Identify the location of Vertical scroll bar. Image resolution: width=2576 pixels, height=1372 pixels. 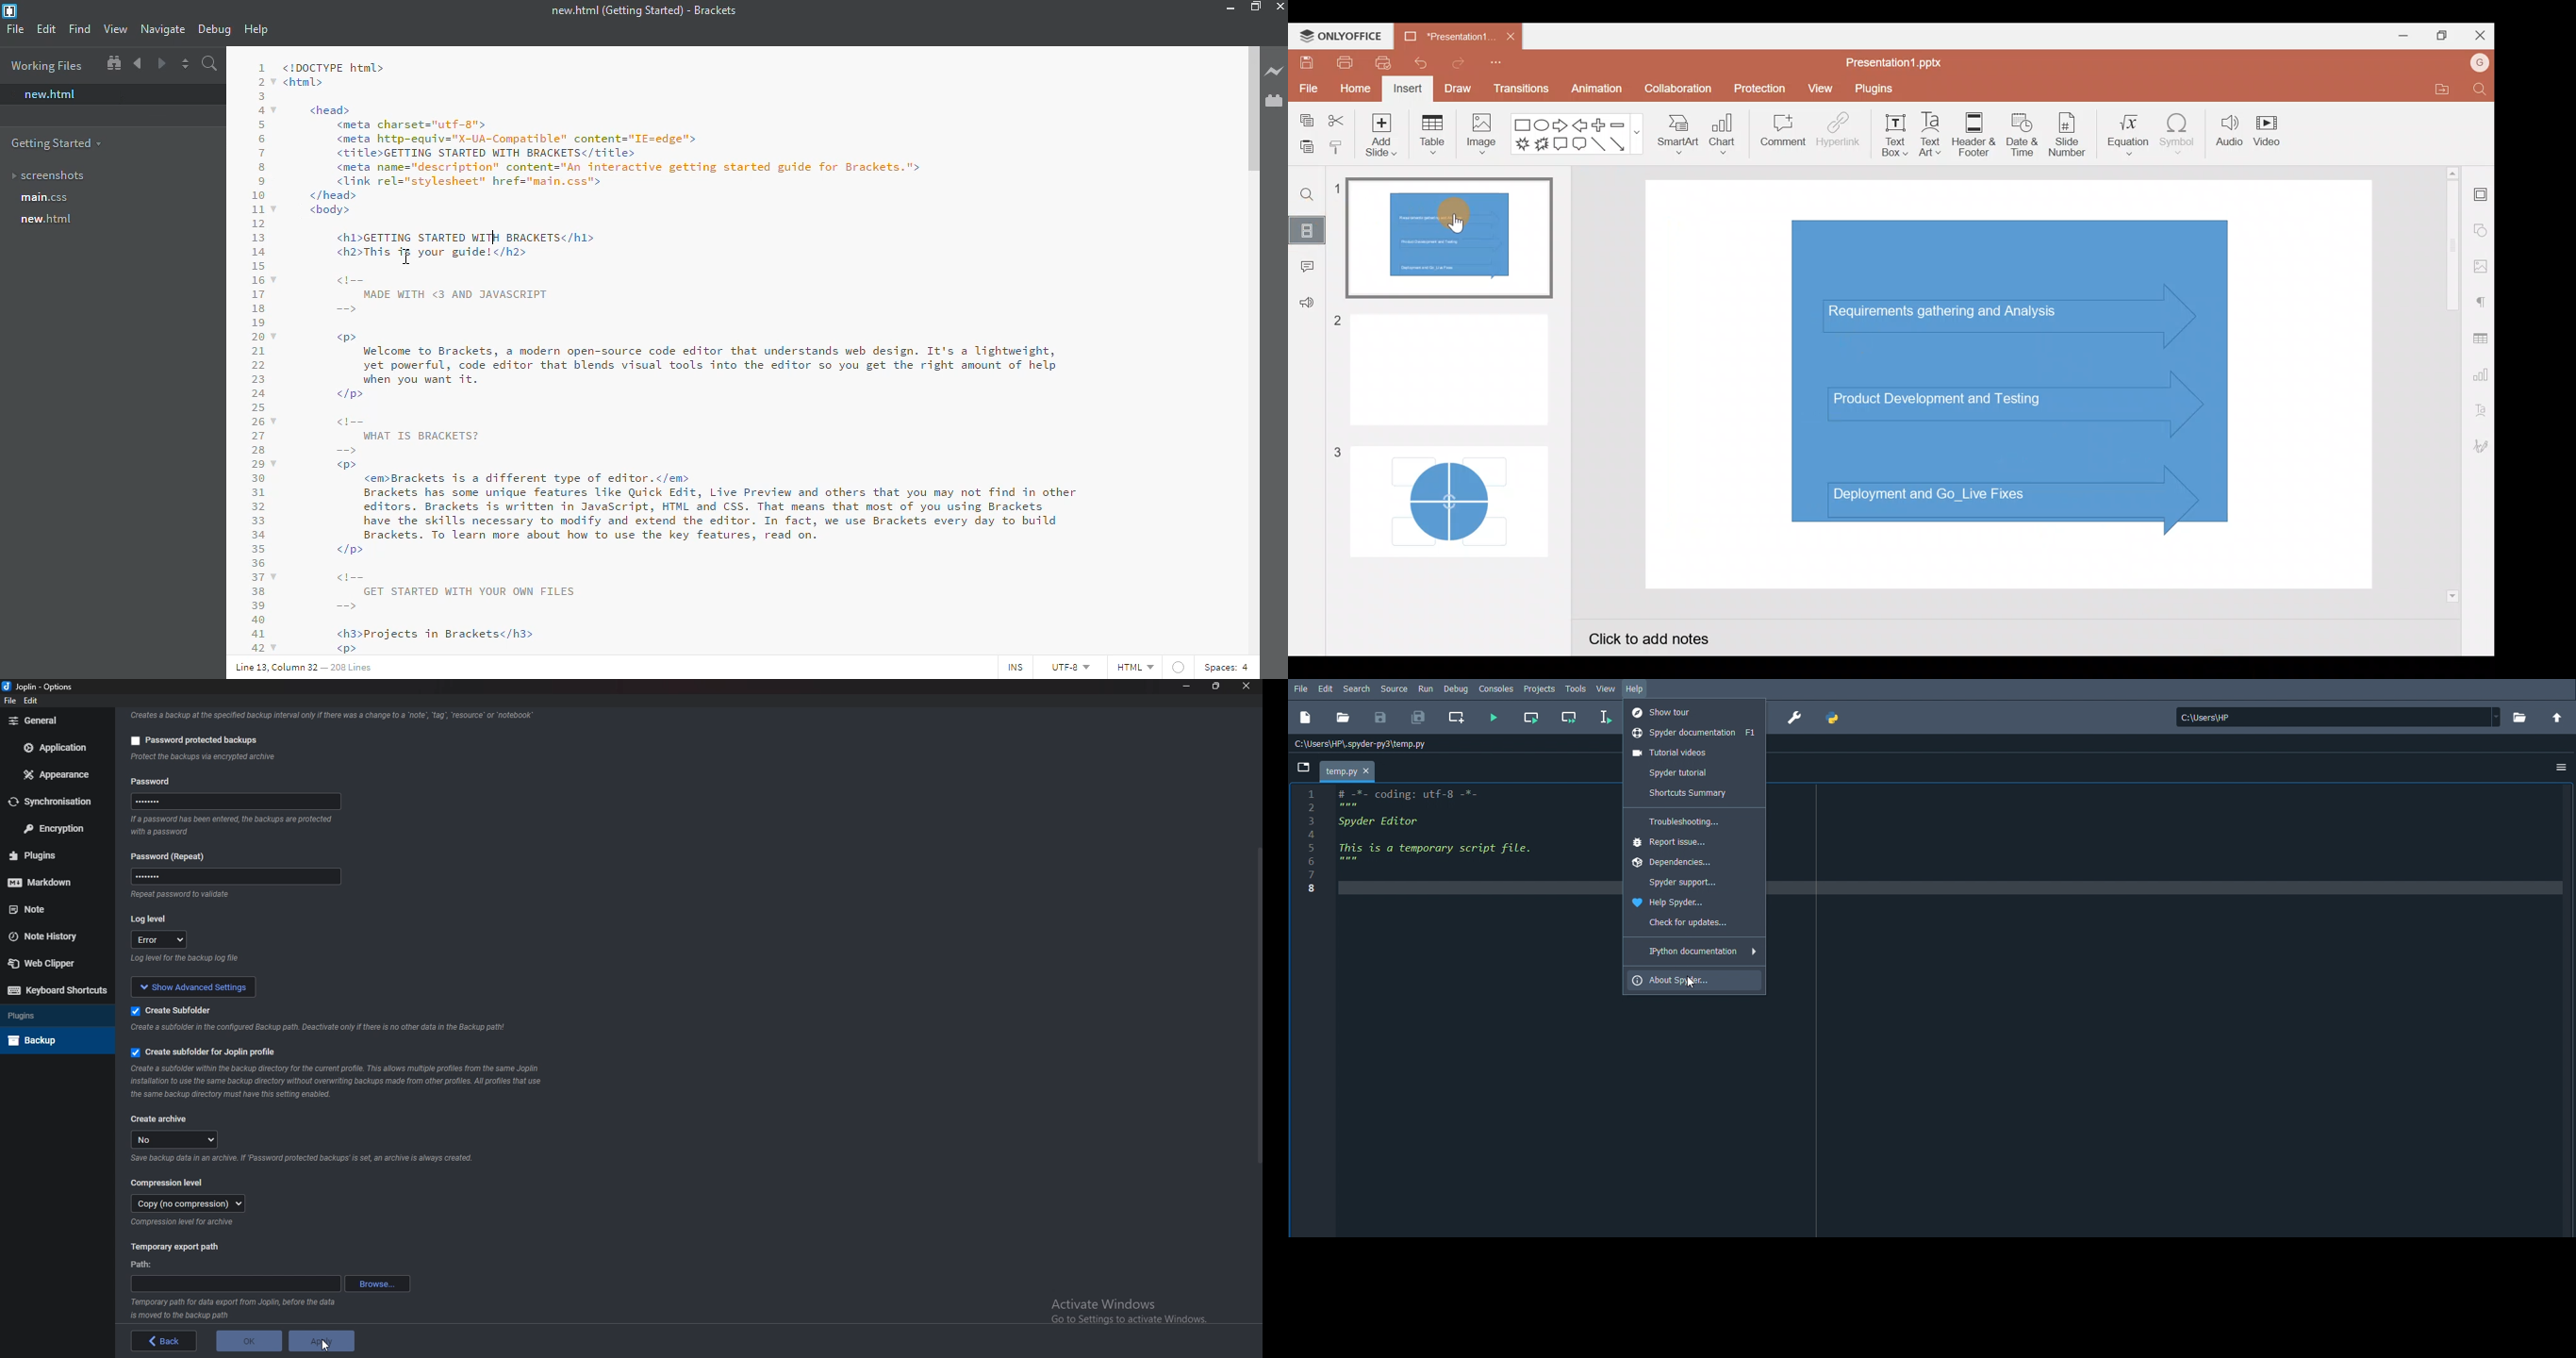
(2450, 383).